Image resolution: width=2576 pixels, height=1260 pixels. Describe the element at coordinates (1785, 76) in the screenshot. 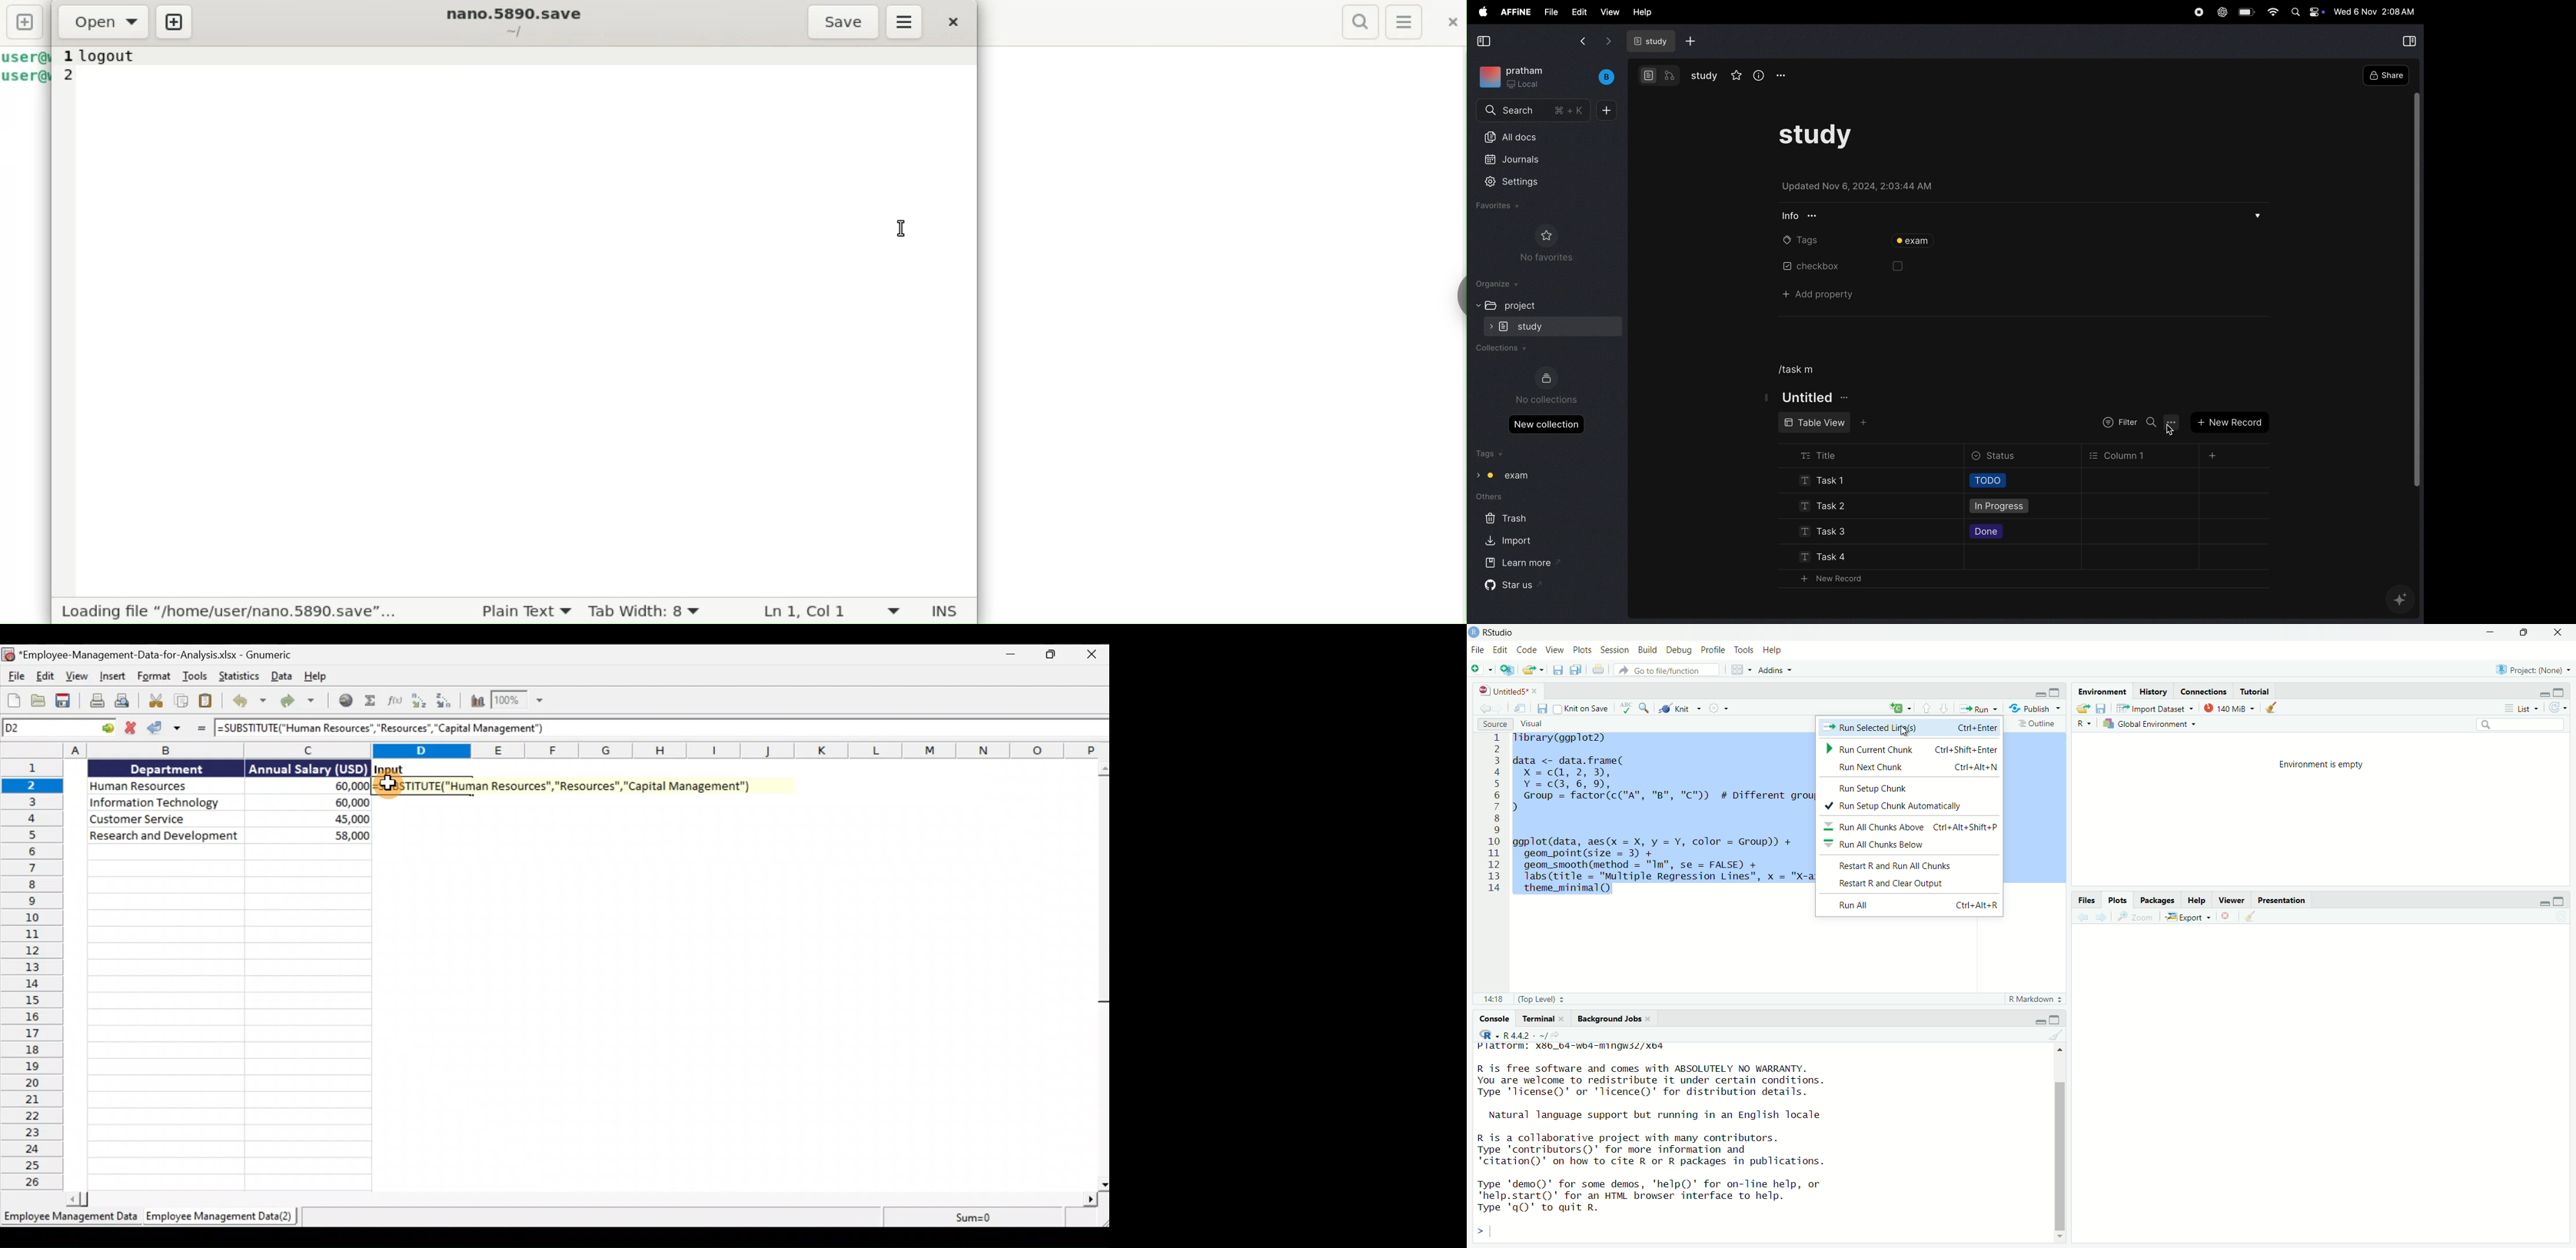

I see `options` at that location.